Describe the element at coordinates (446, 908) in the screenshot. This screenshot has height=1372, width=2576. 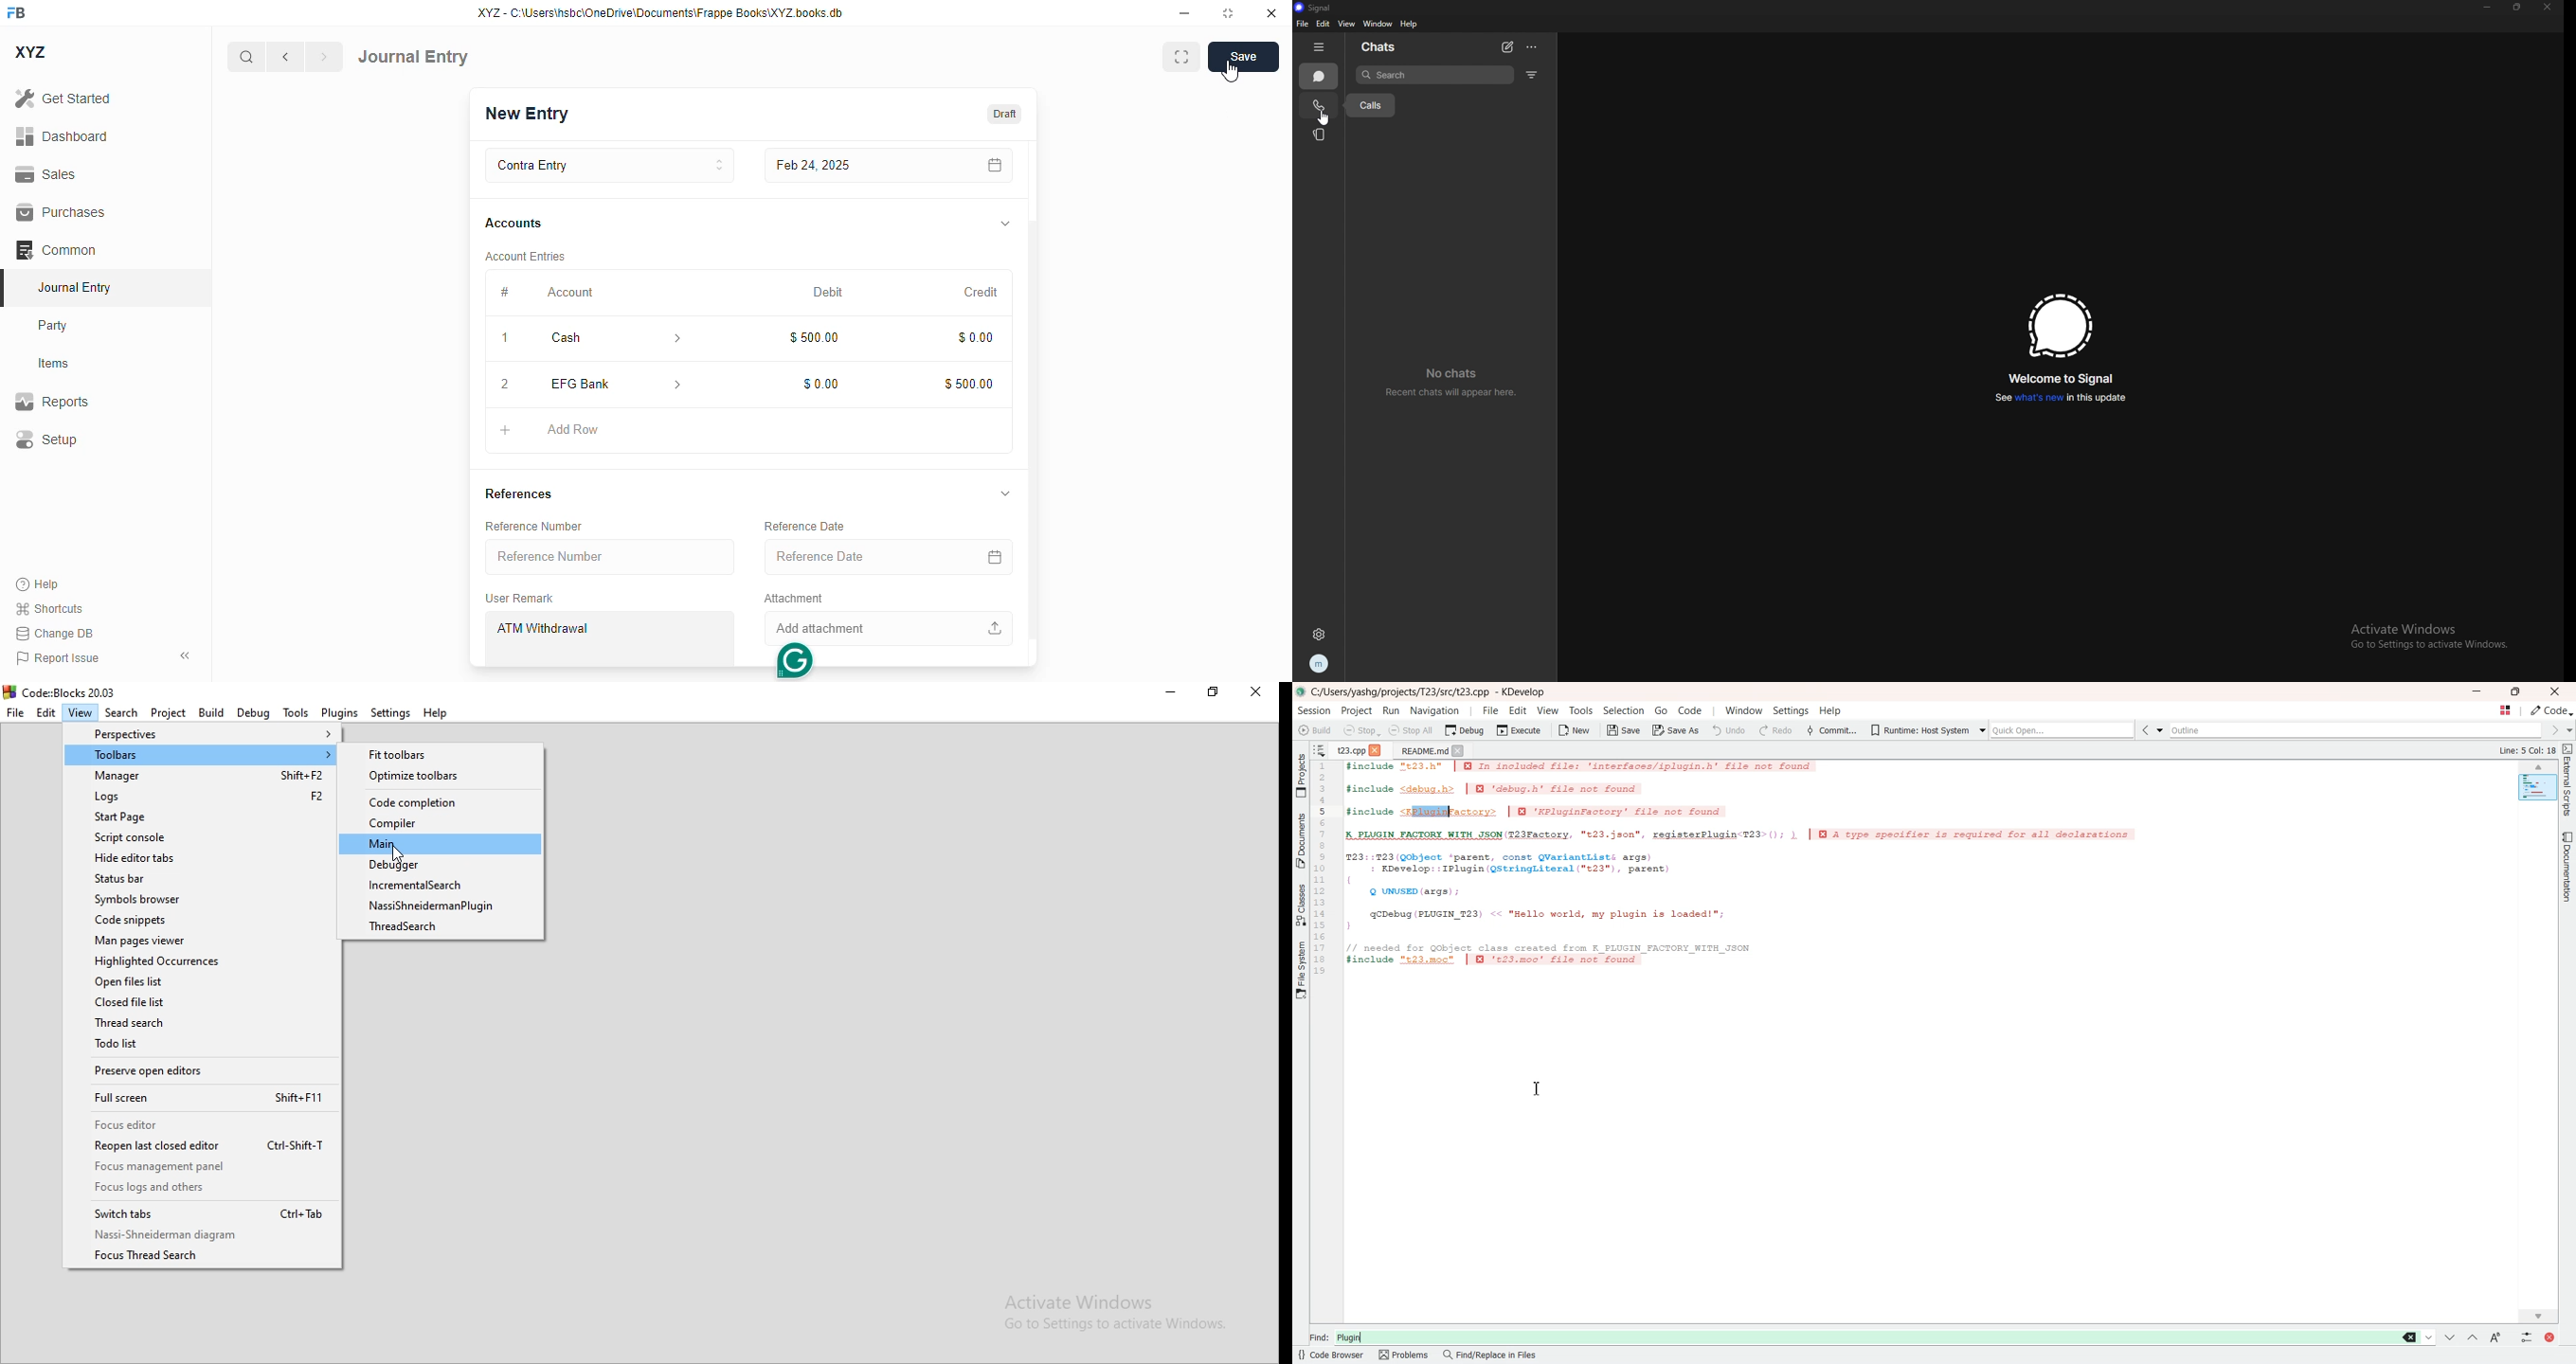
I see `Nasaisho demaPlugin ` at that location.